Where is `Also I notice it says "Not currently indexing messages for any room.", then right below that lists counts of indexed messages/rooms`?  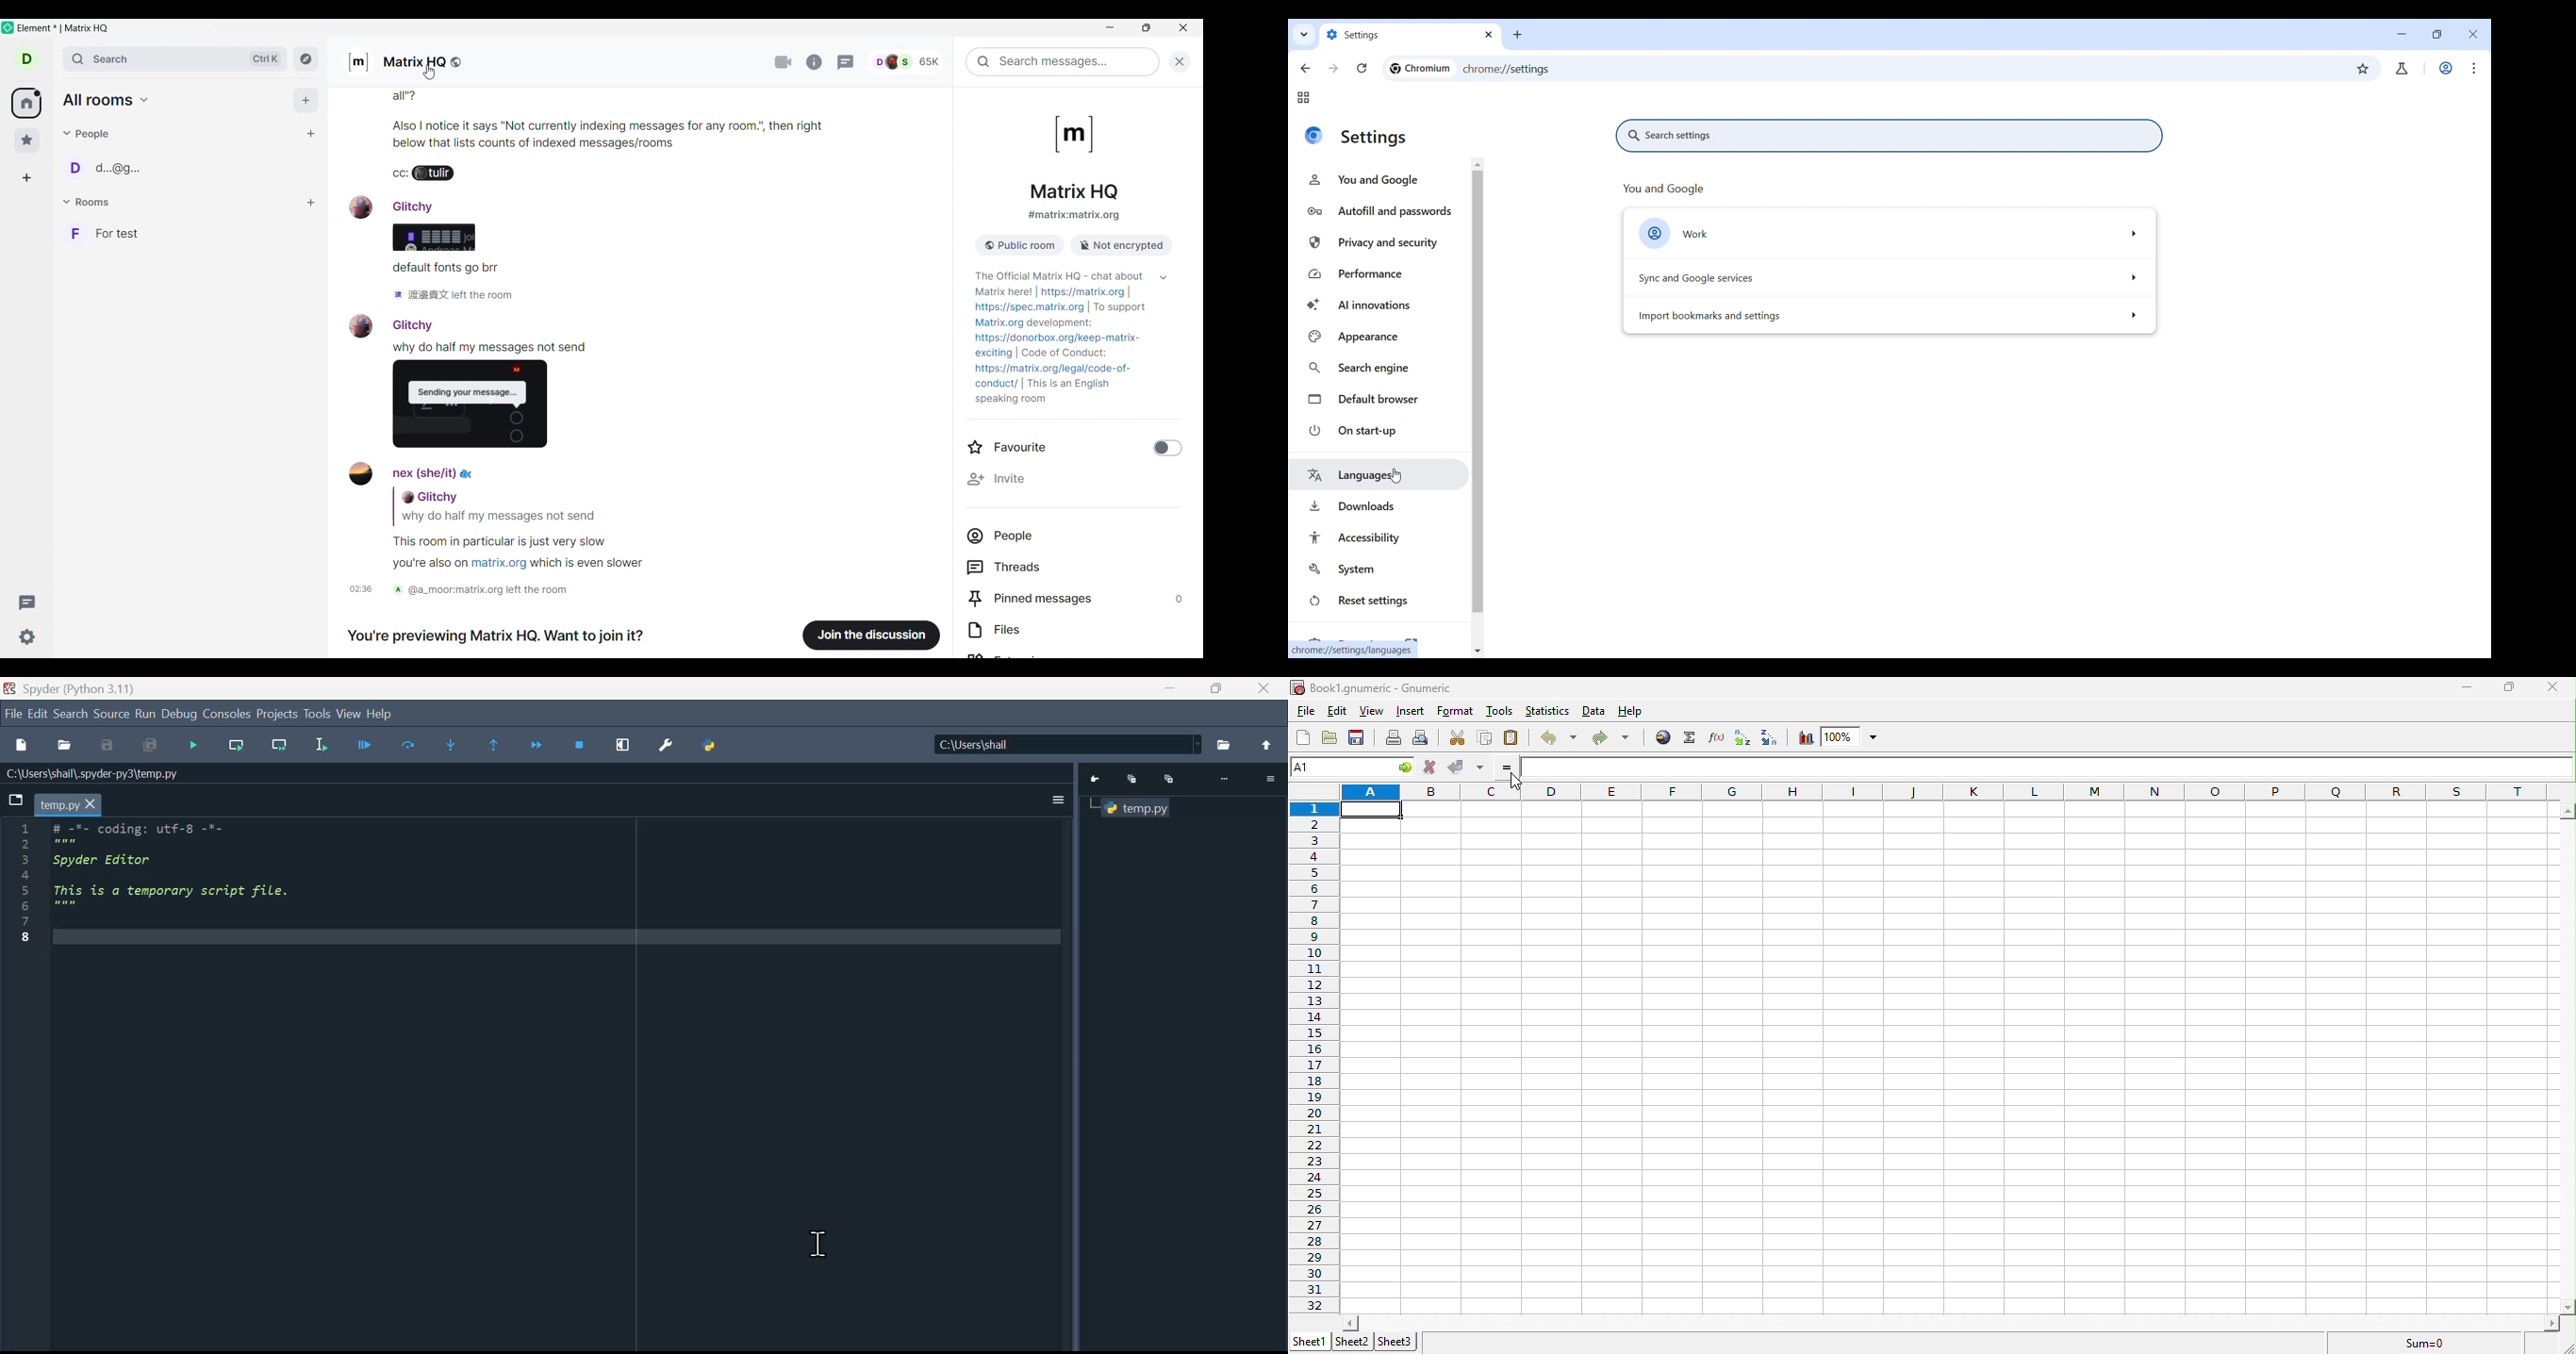 Also I notice it says "Not currently indexing messages for any room.", then right below that lists counts of indexed messages/rooms is located at coordinates (690, 133).